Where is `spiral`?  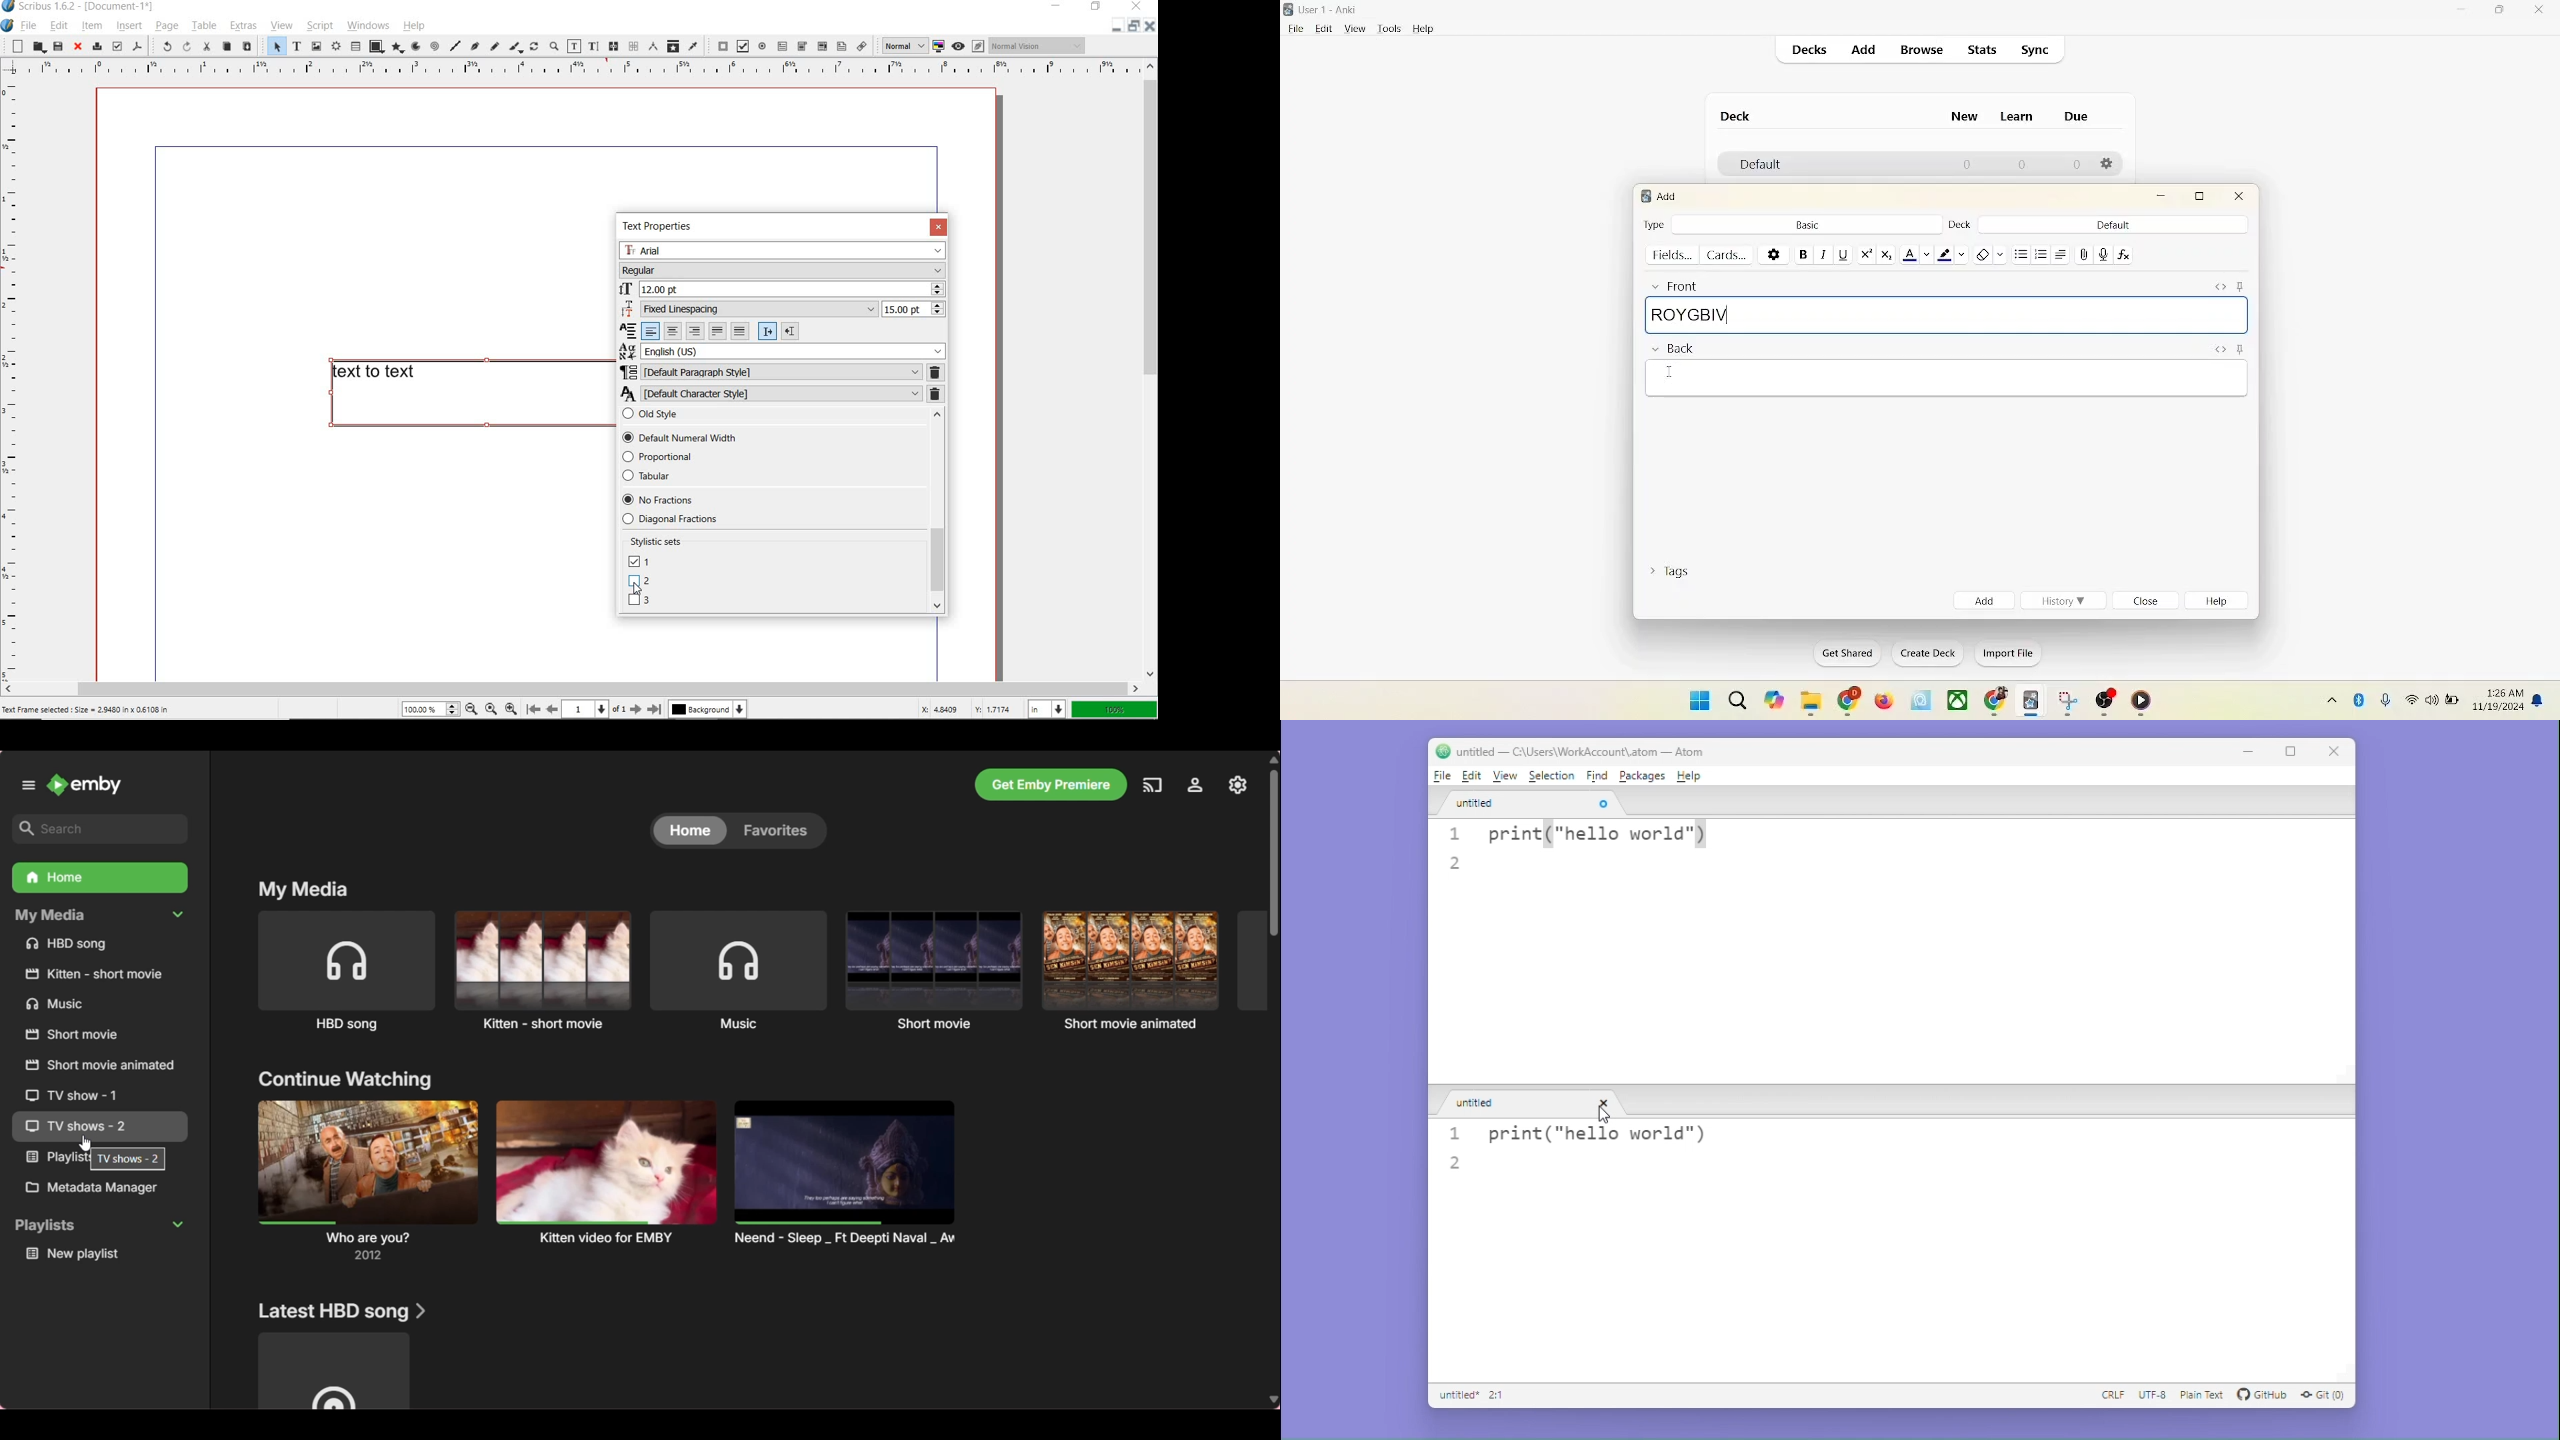 spiral is located at coordinates (434, 47).